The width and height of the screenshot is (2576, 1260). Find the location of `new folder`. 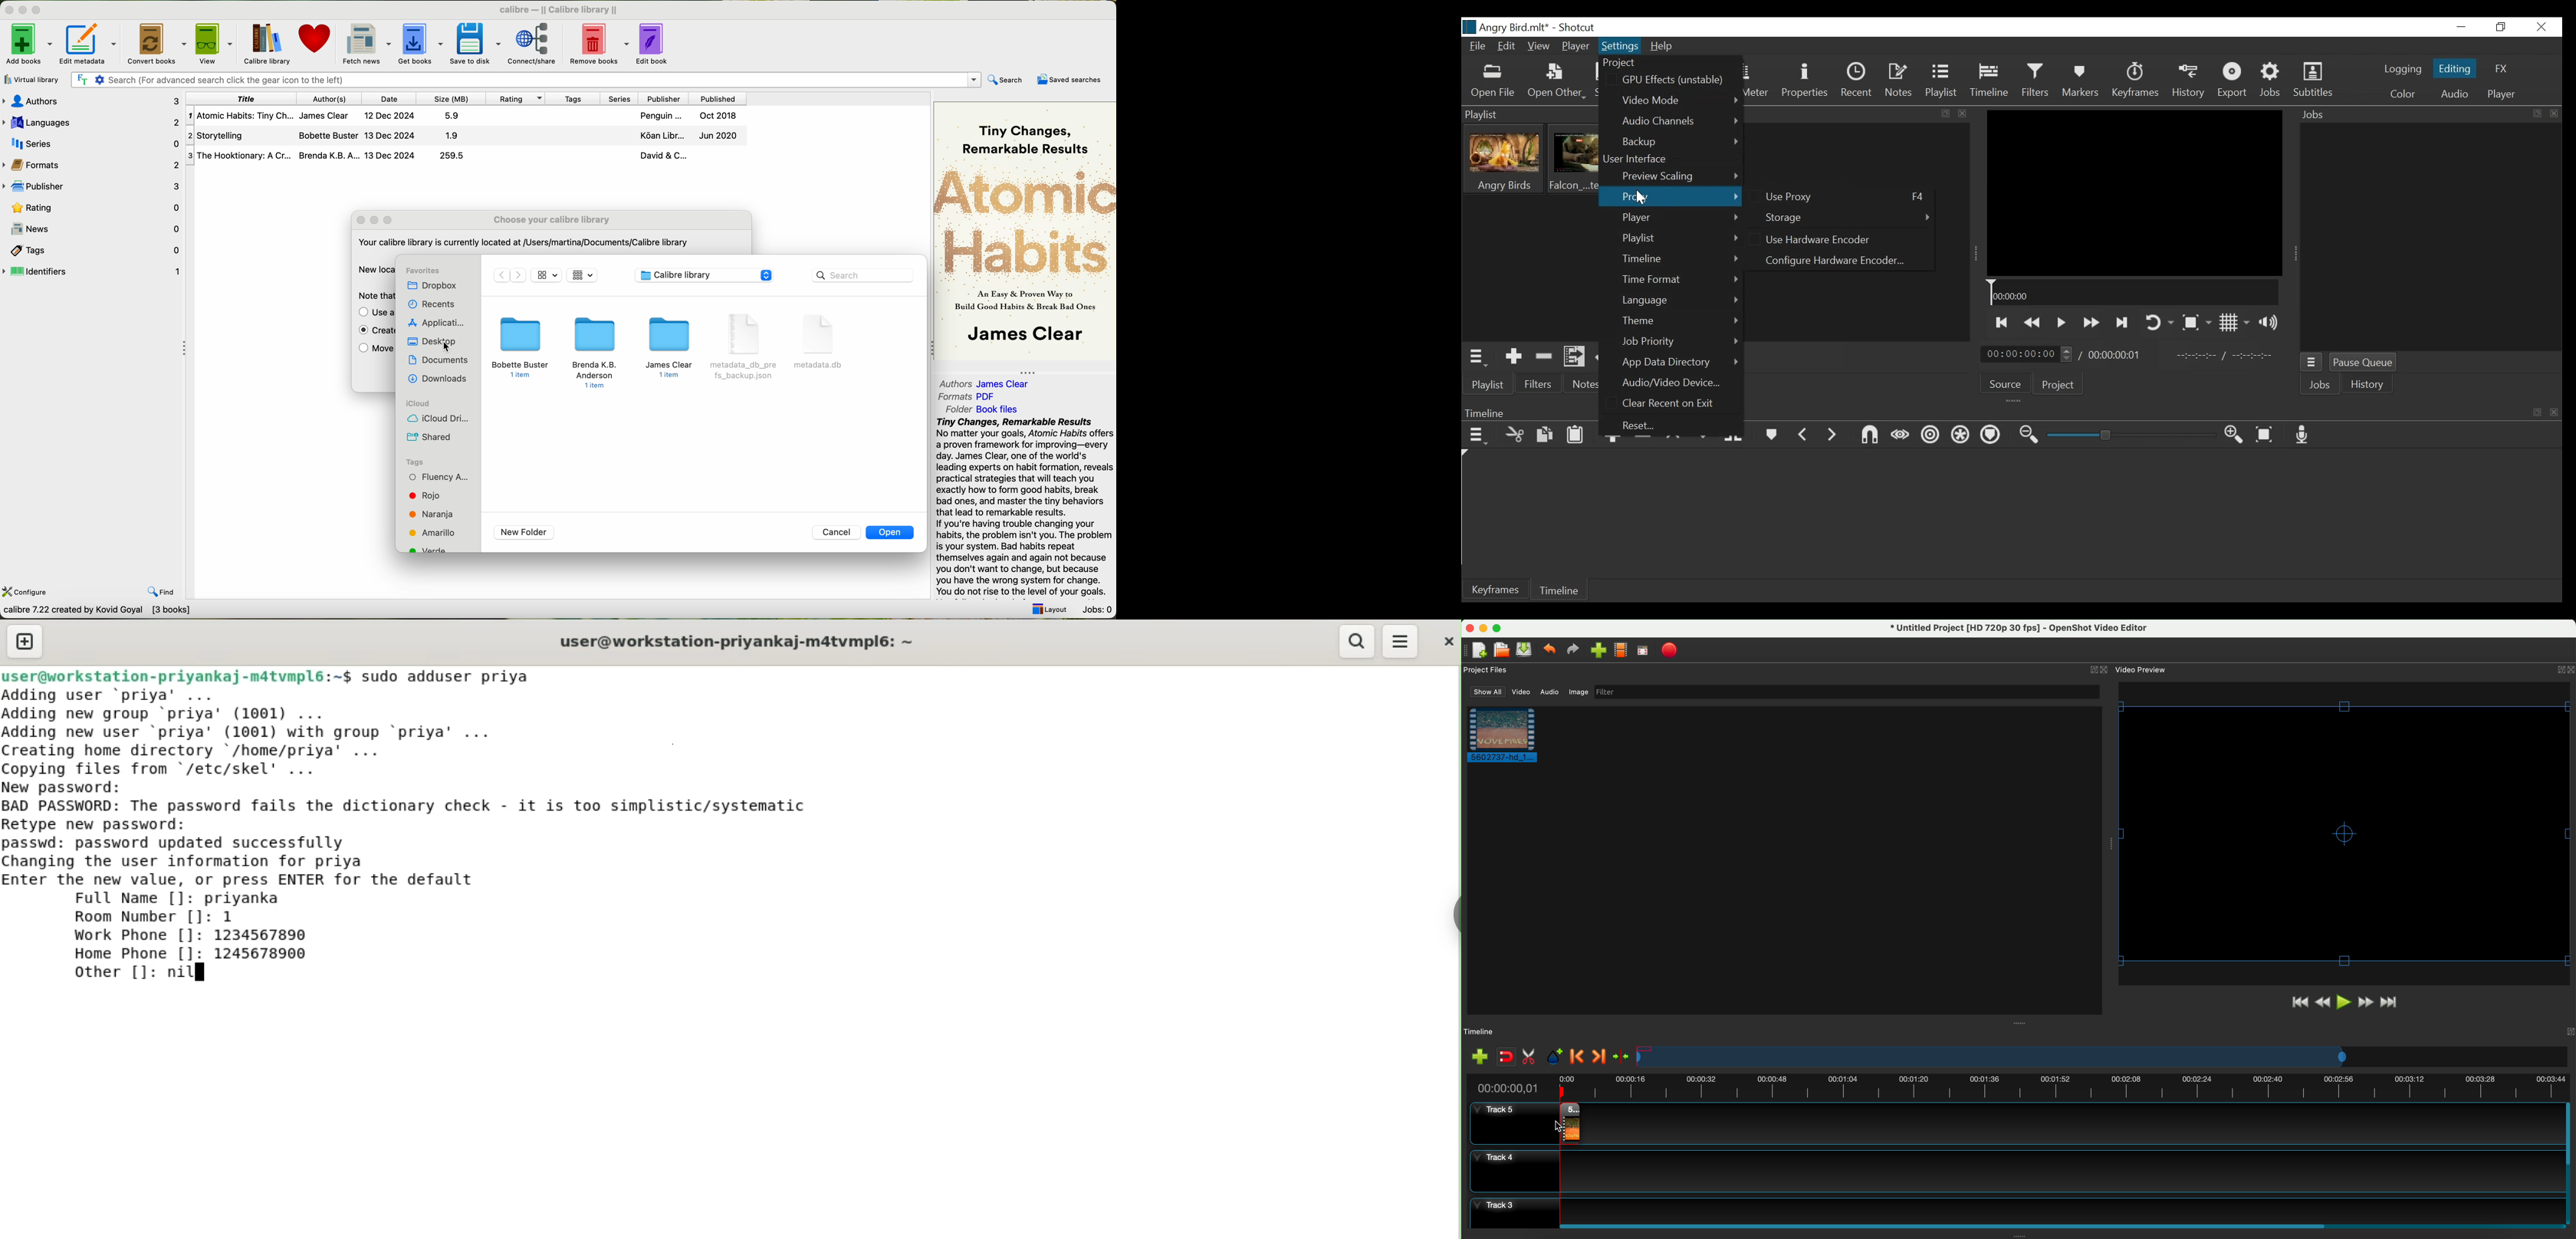

new folder is located at coordinates (524, 532).